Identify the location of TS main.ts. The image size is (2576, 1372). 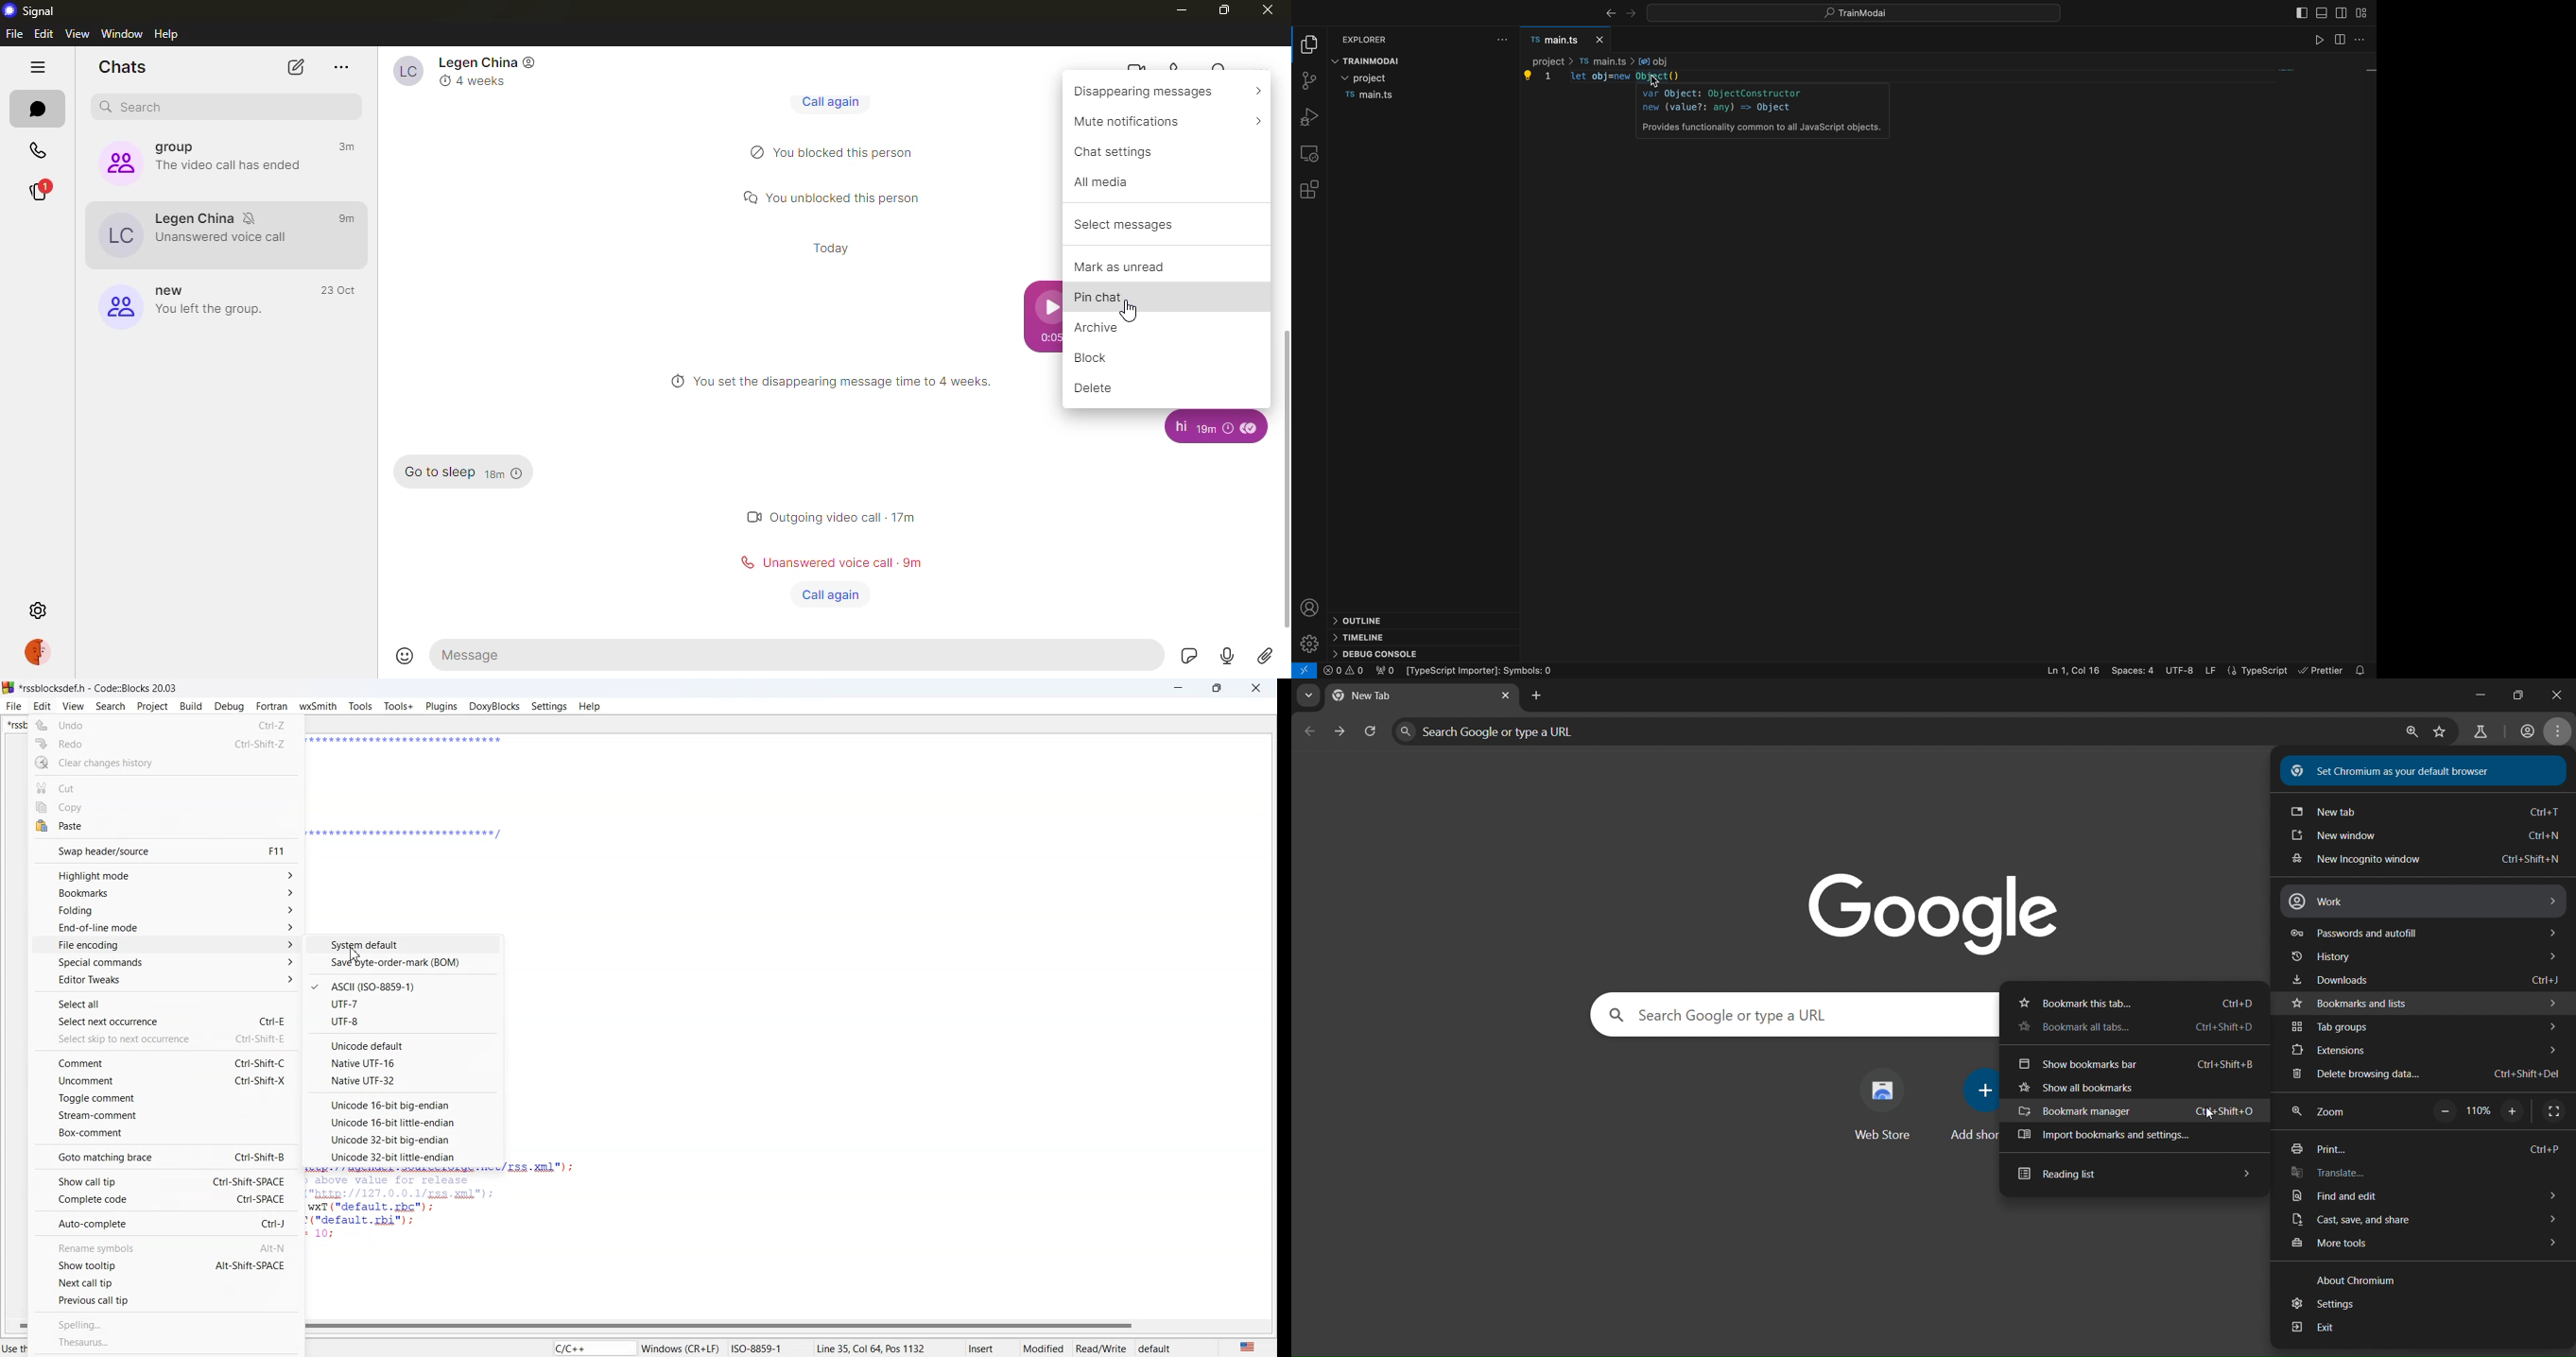
(1368, 95).